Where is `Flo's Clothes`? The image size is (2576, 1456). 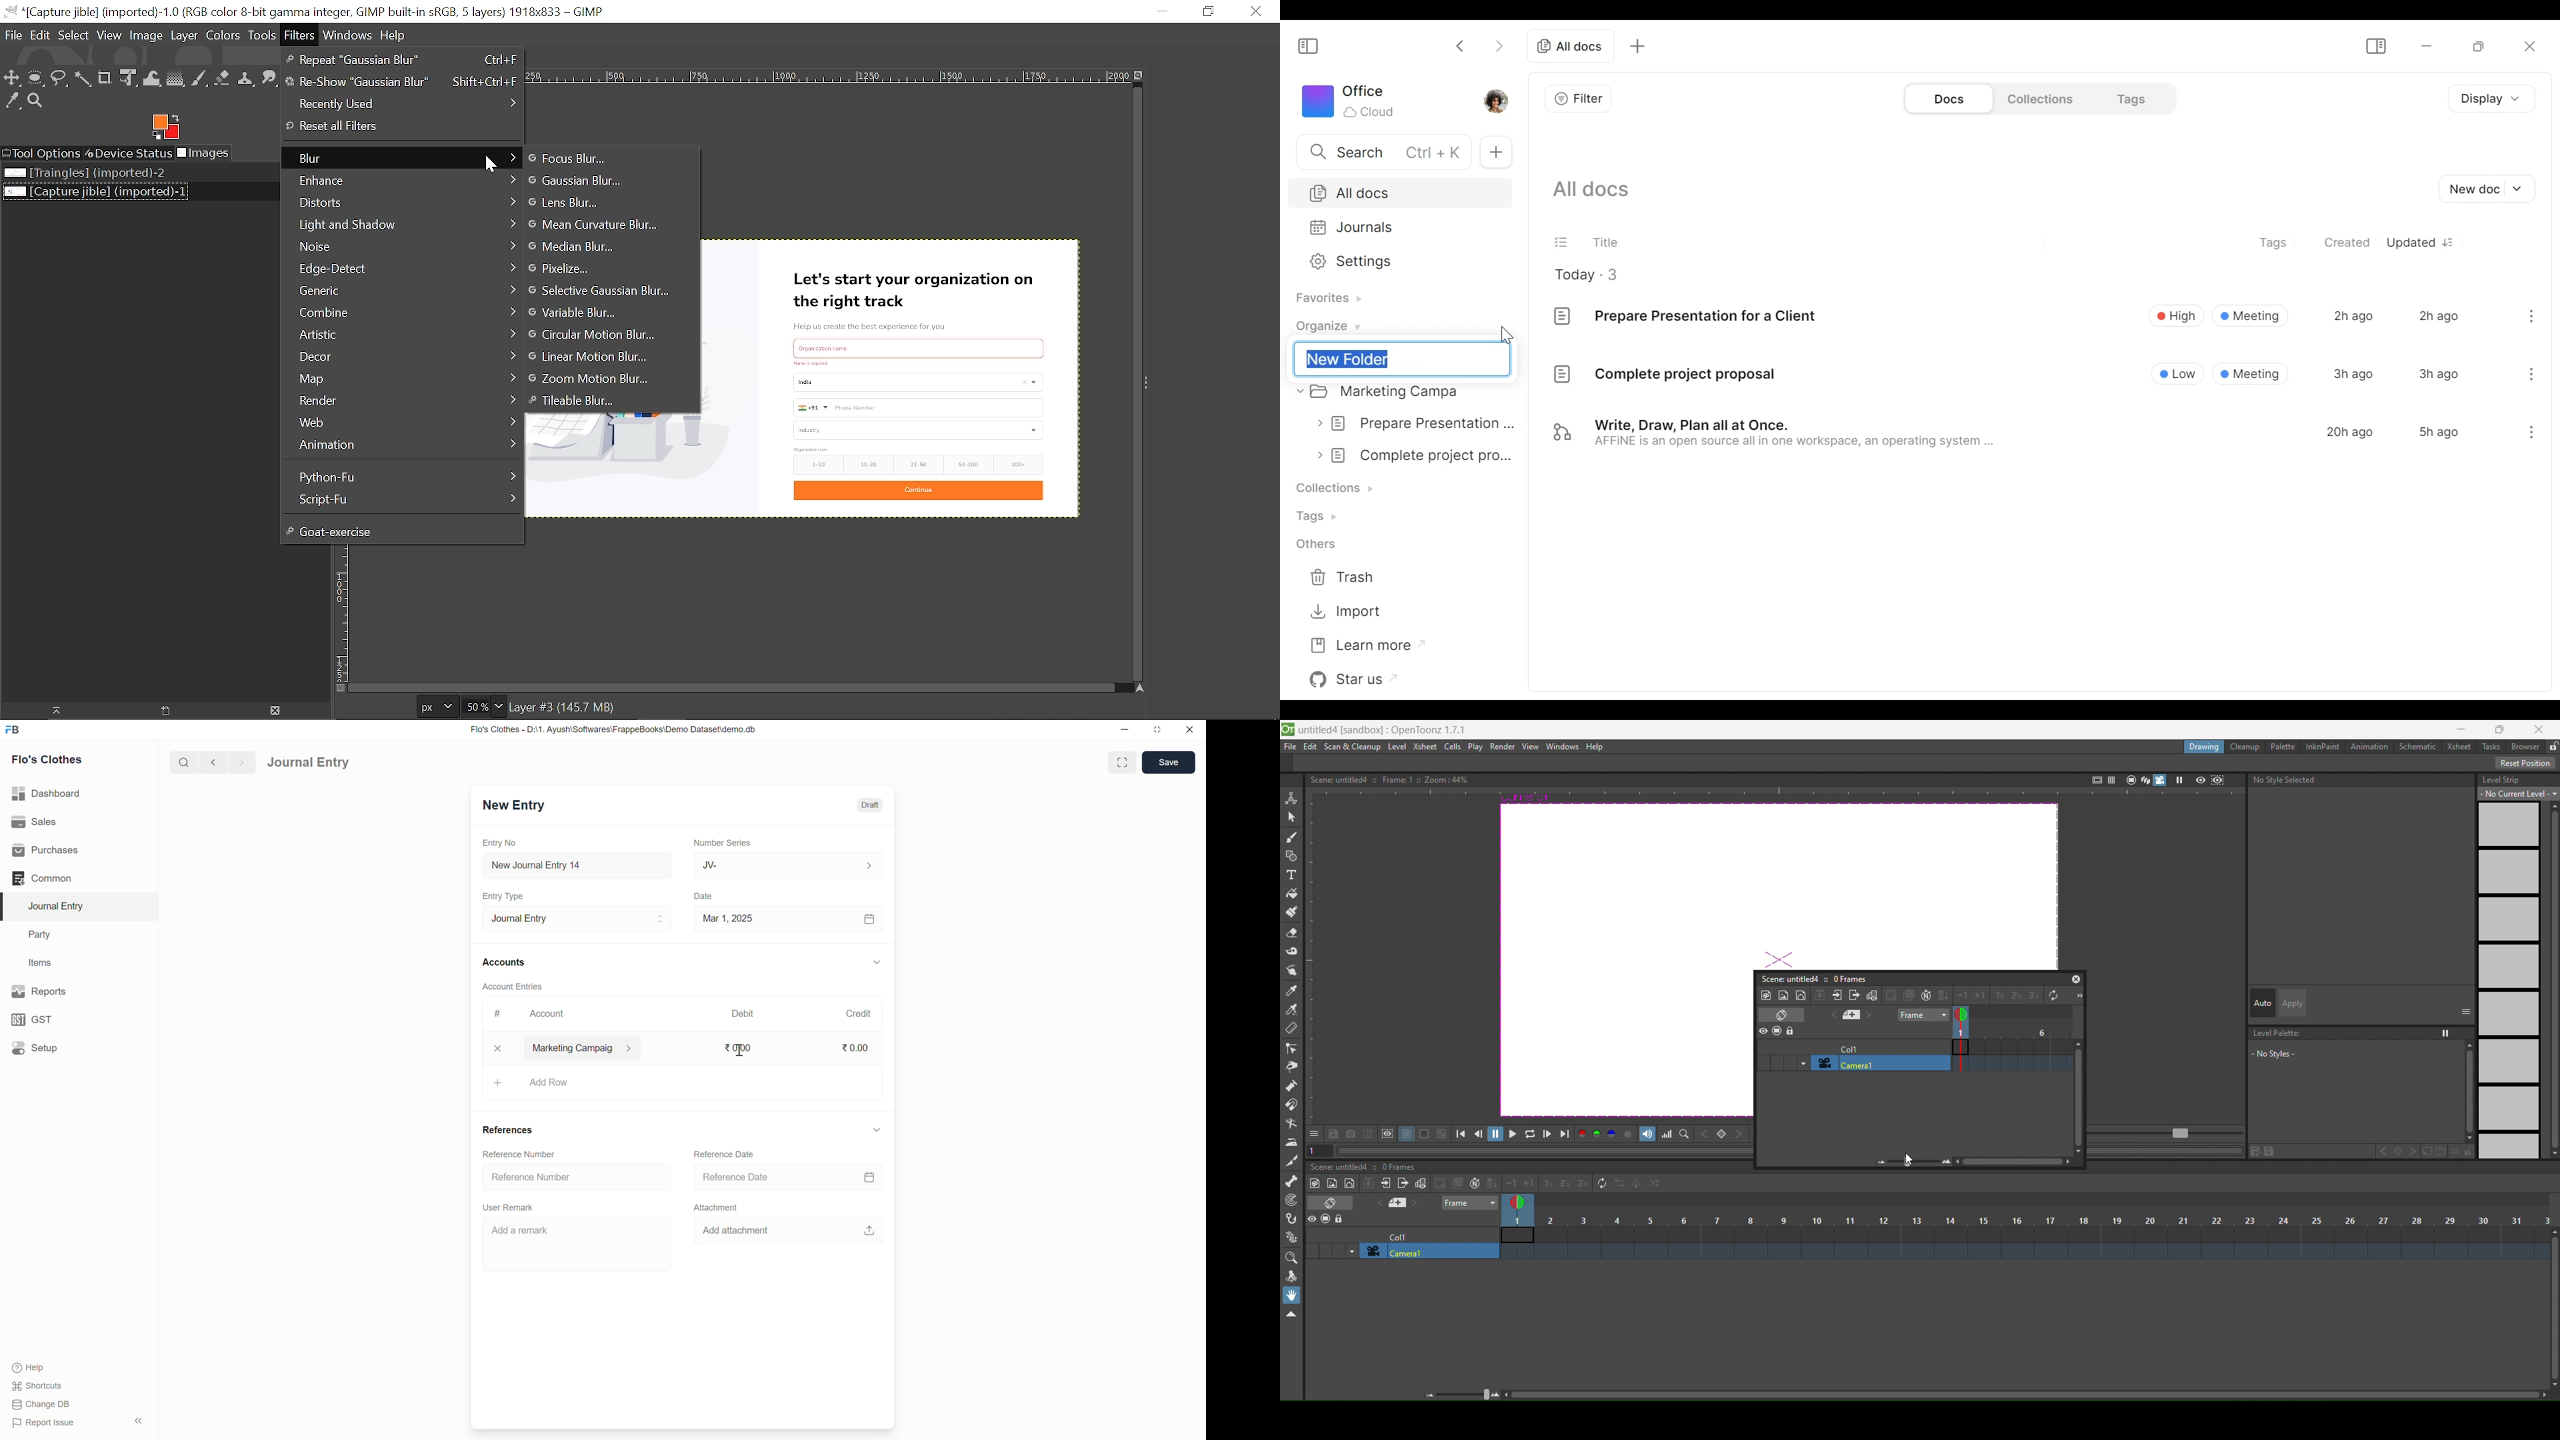
Flo's Clothes is located at coordinates (49, 760).